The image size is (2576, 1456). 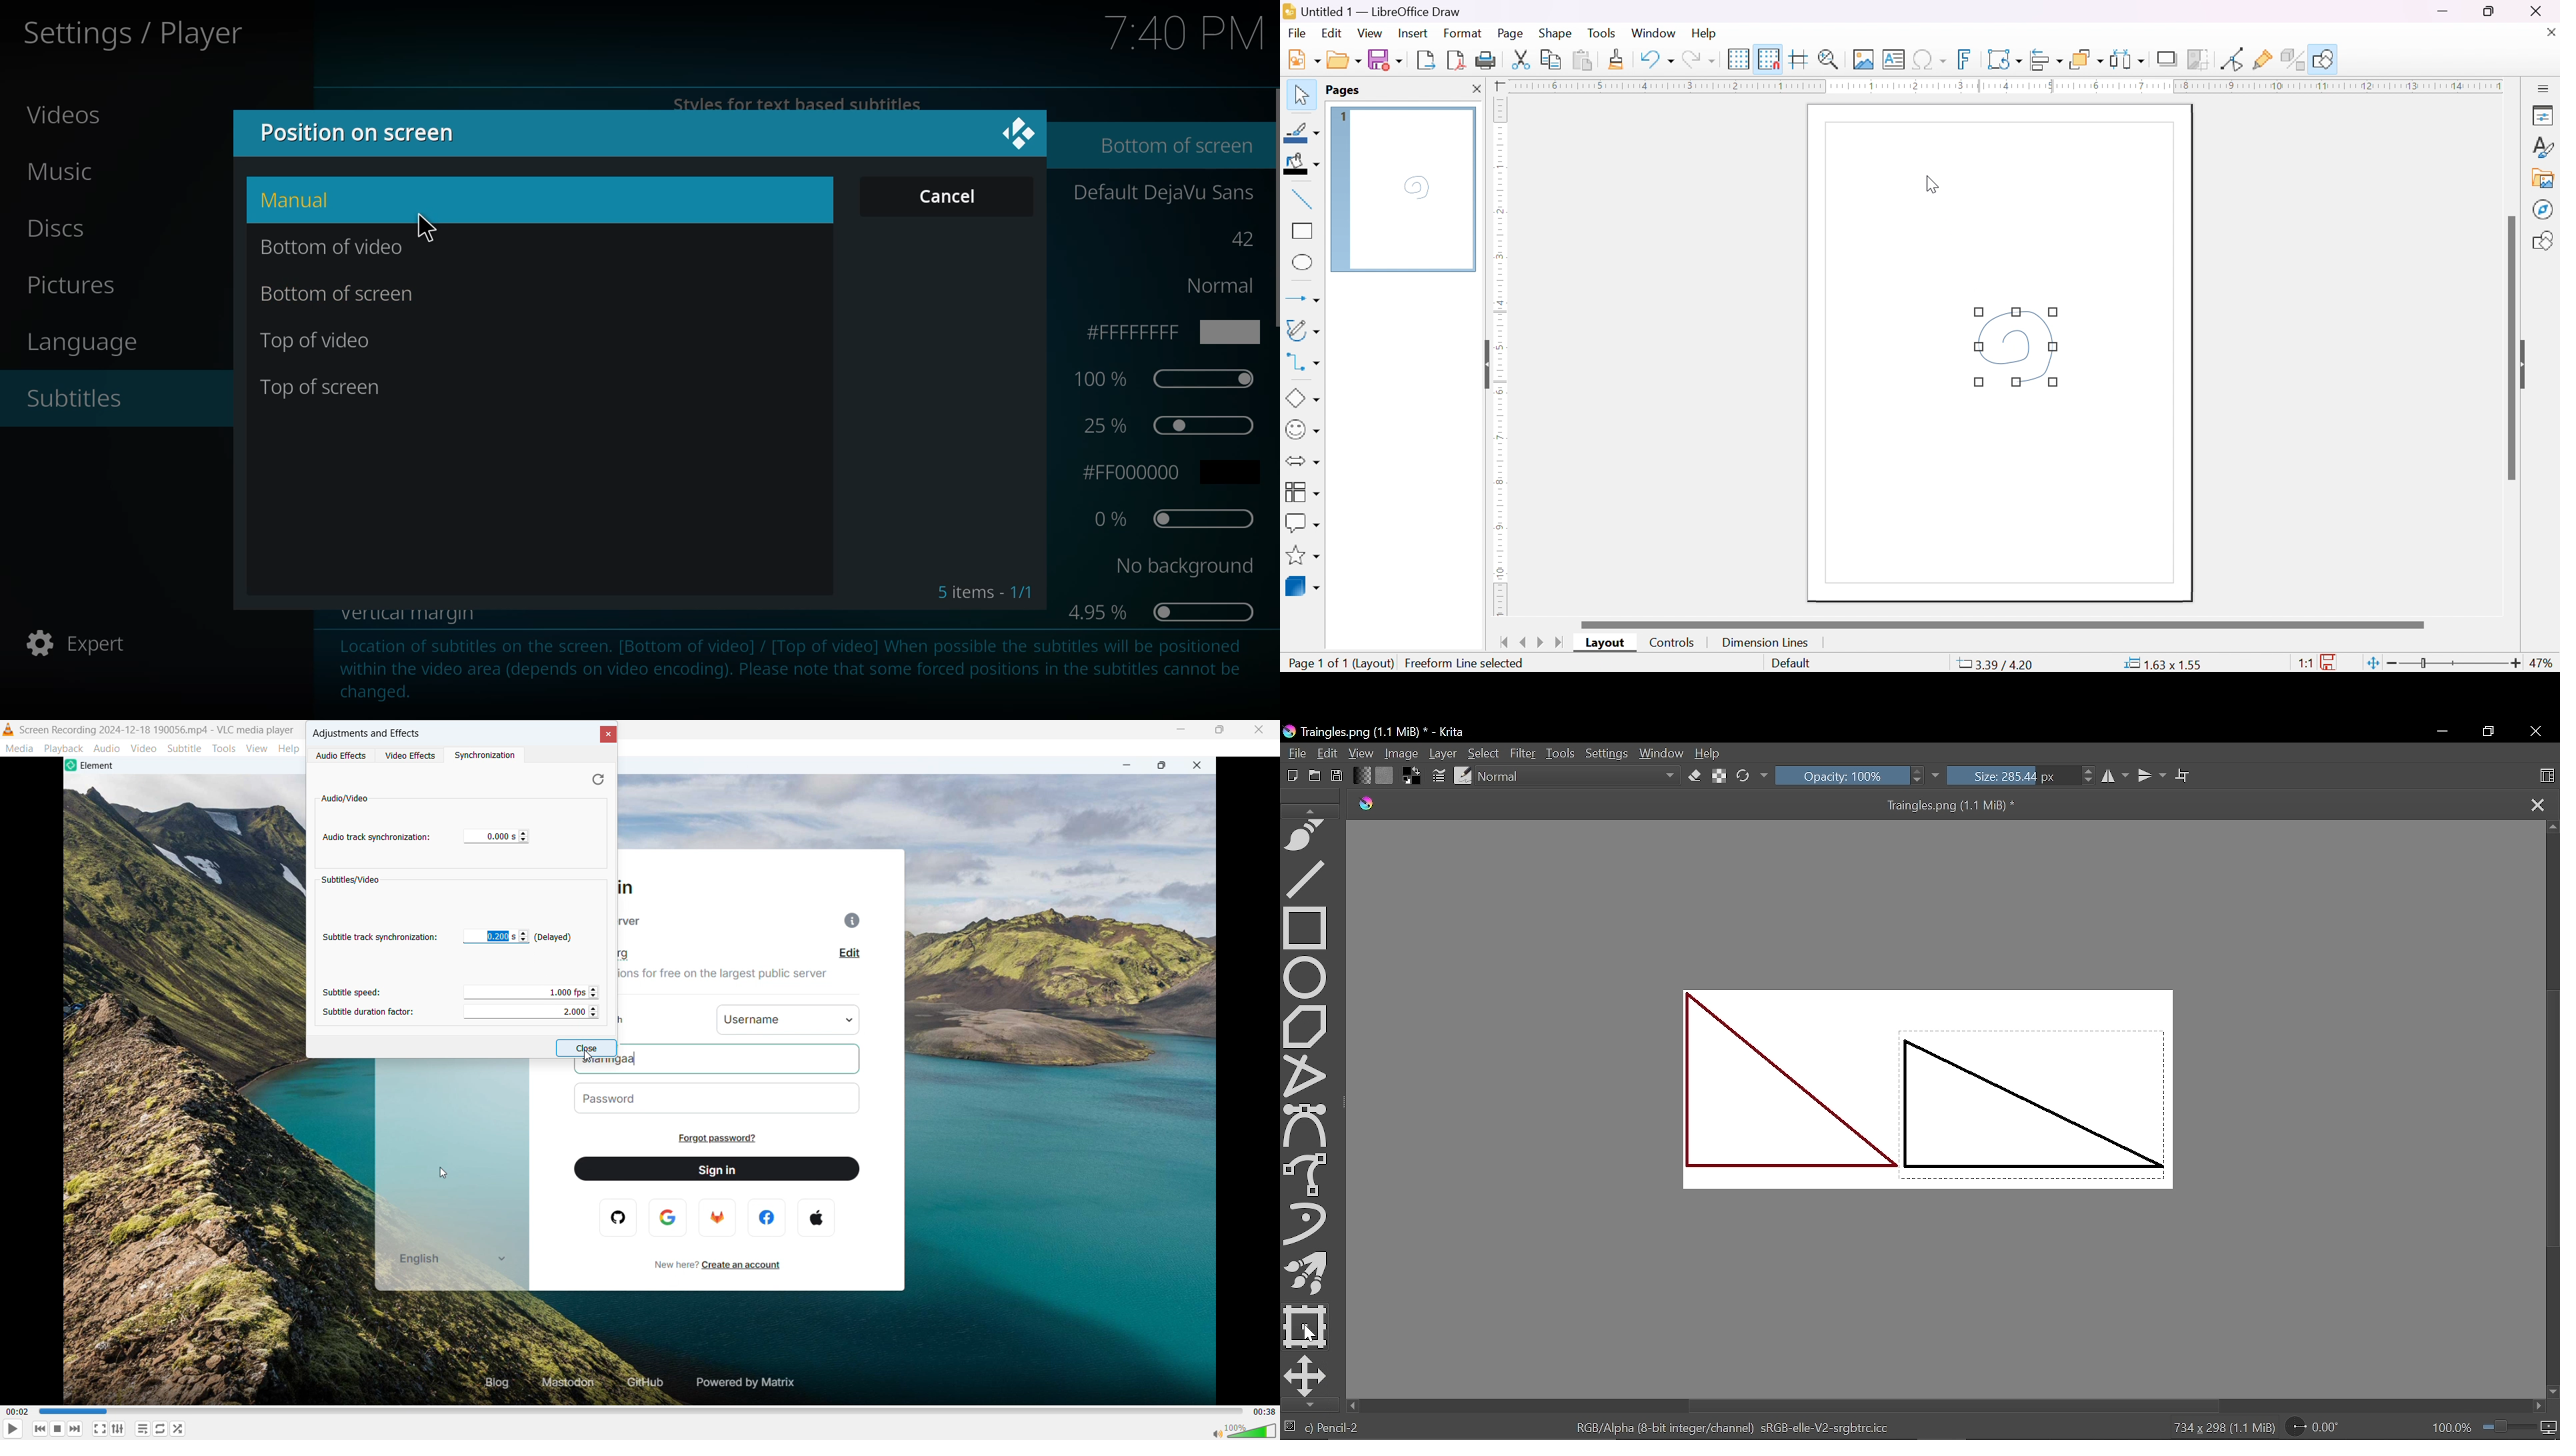 What do you see at coordinates (1174, 517) in the screenshot?
I see `0` at bounding box center [1174, 517].